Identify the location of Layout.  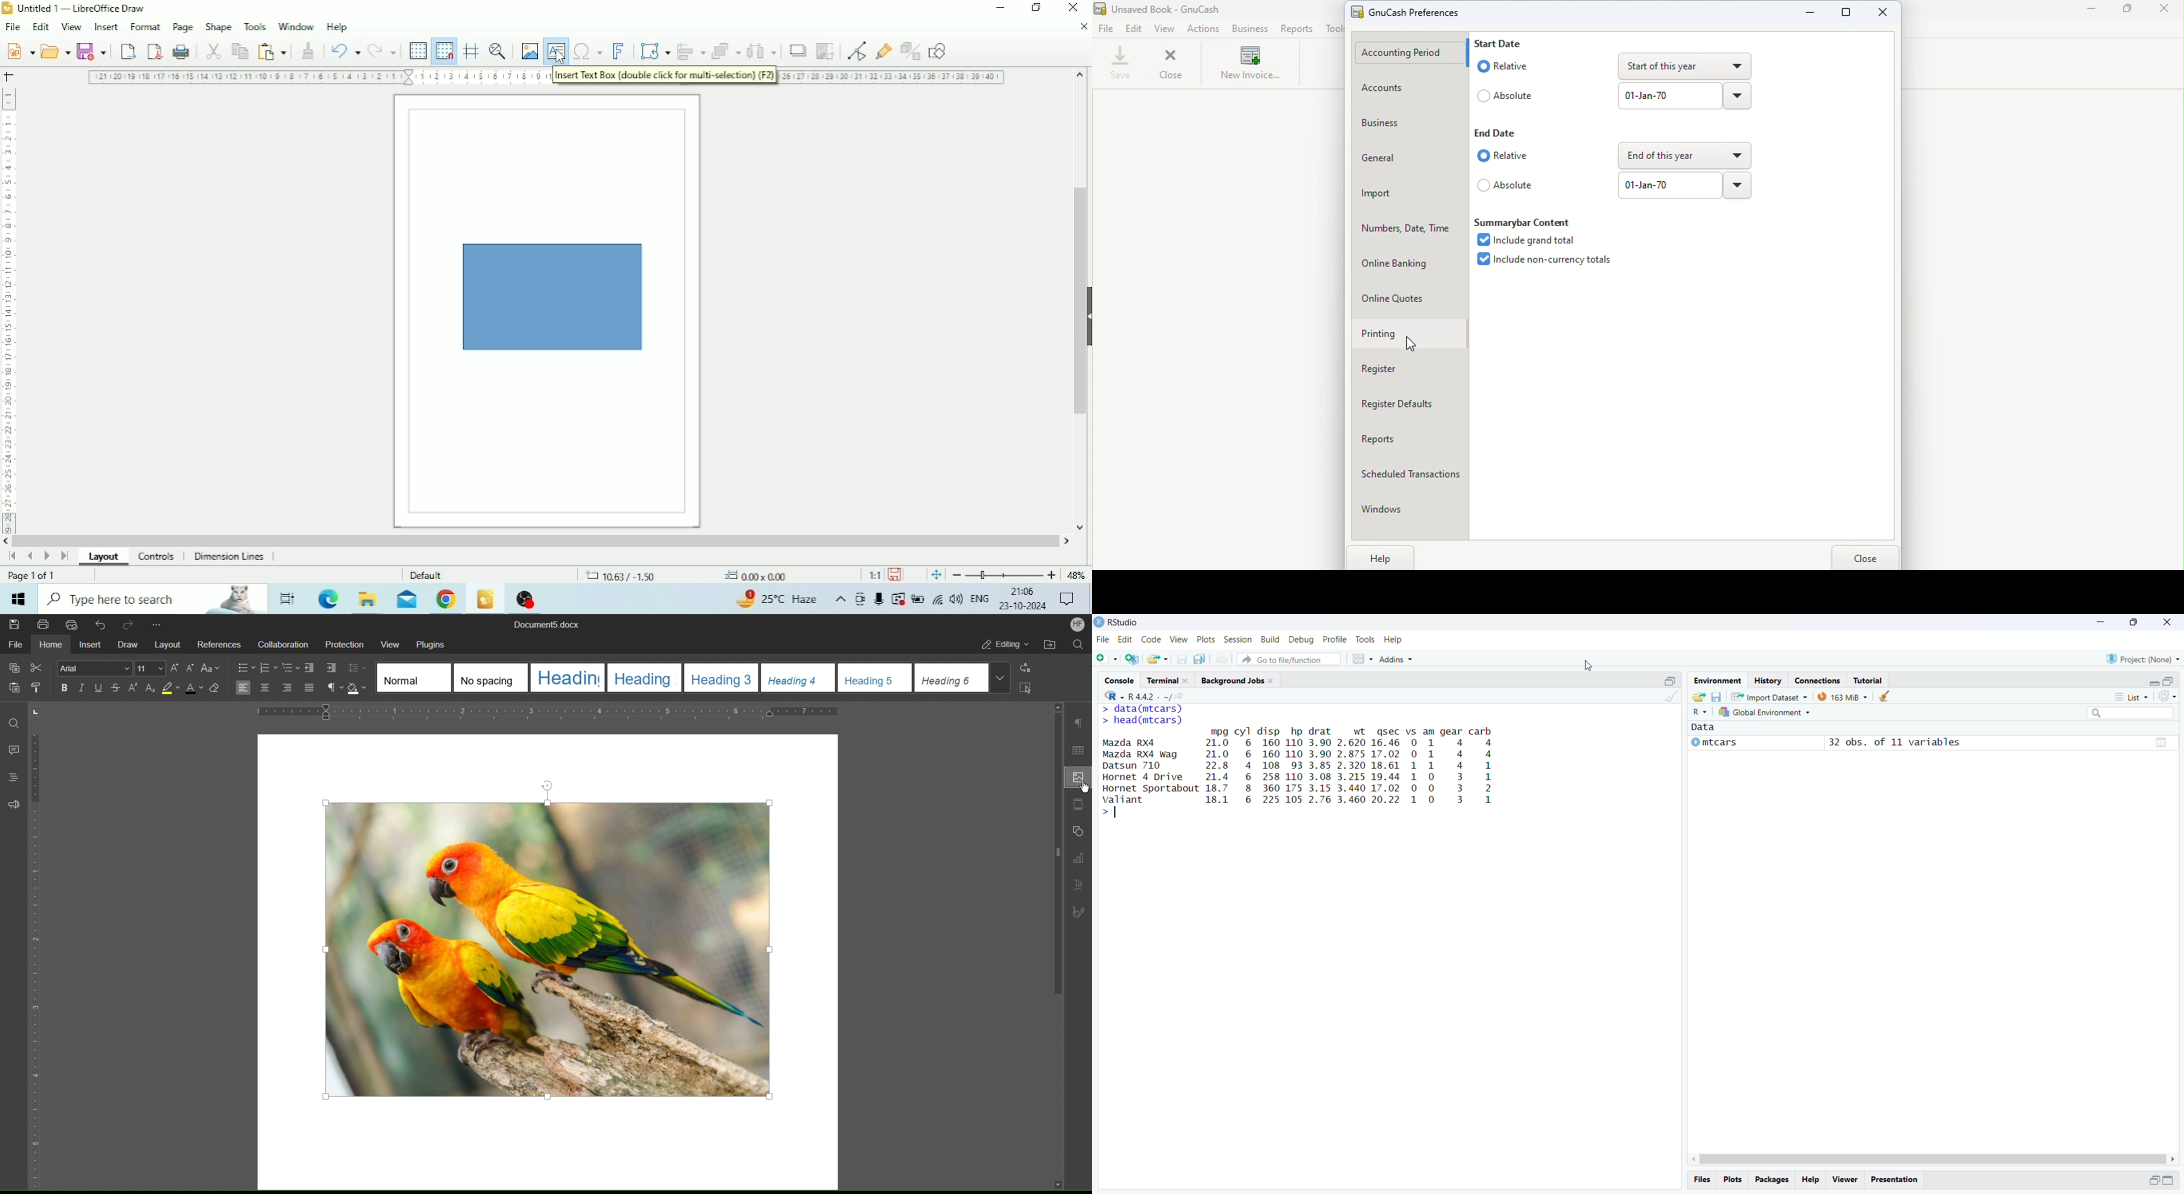
(104, 558).